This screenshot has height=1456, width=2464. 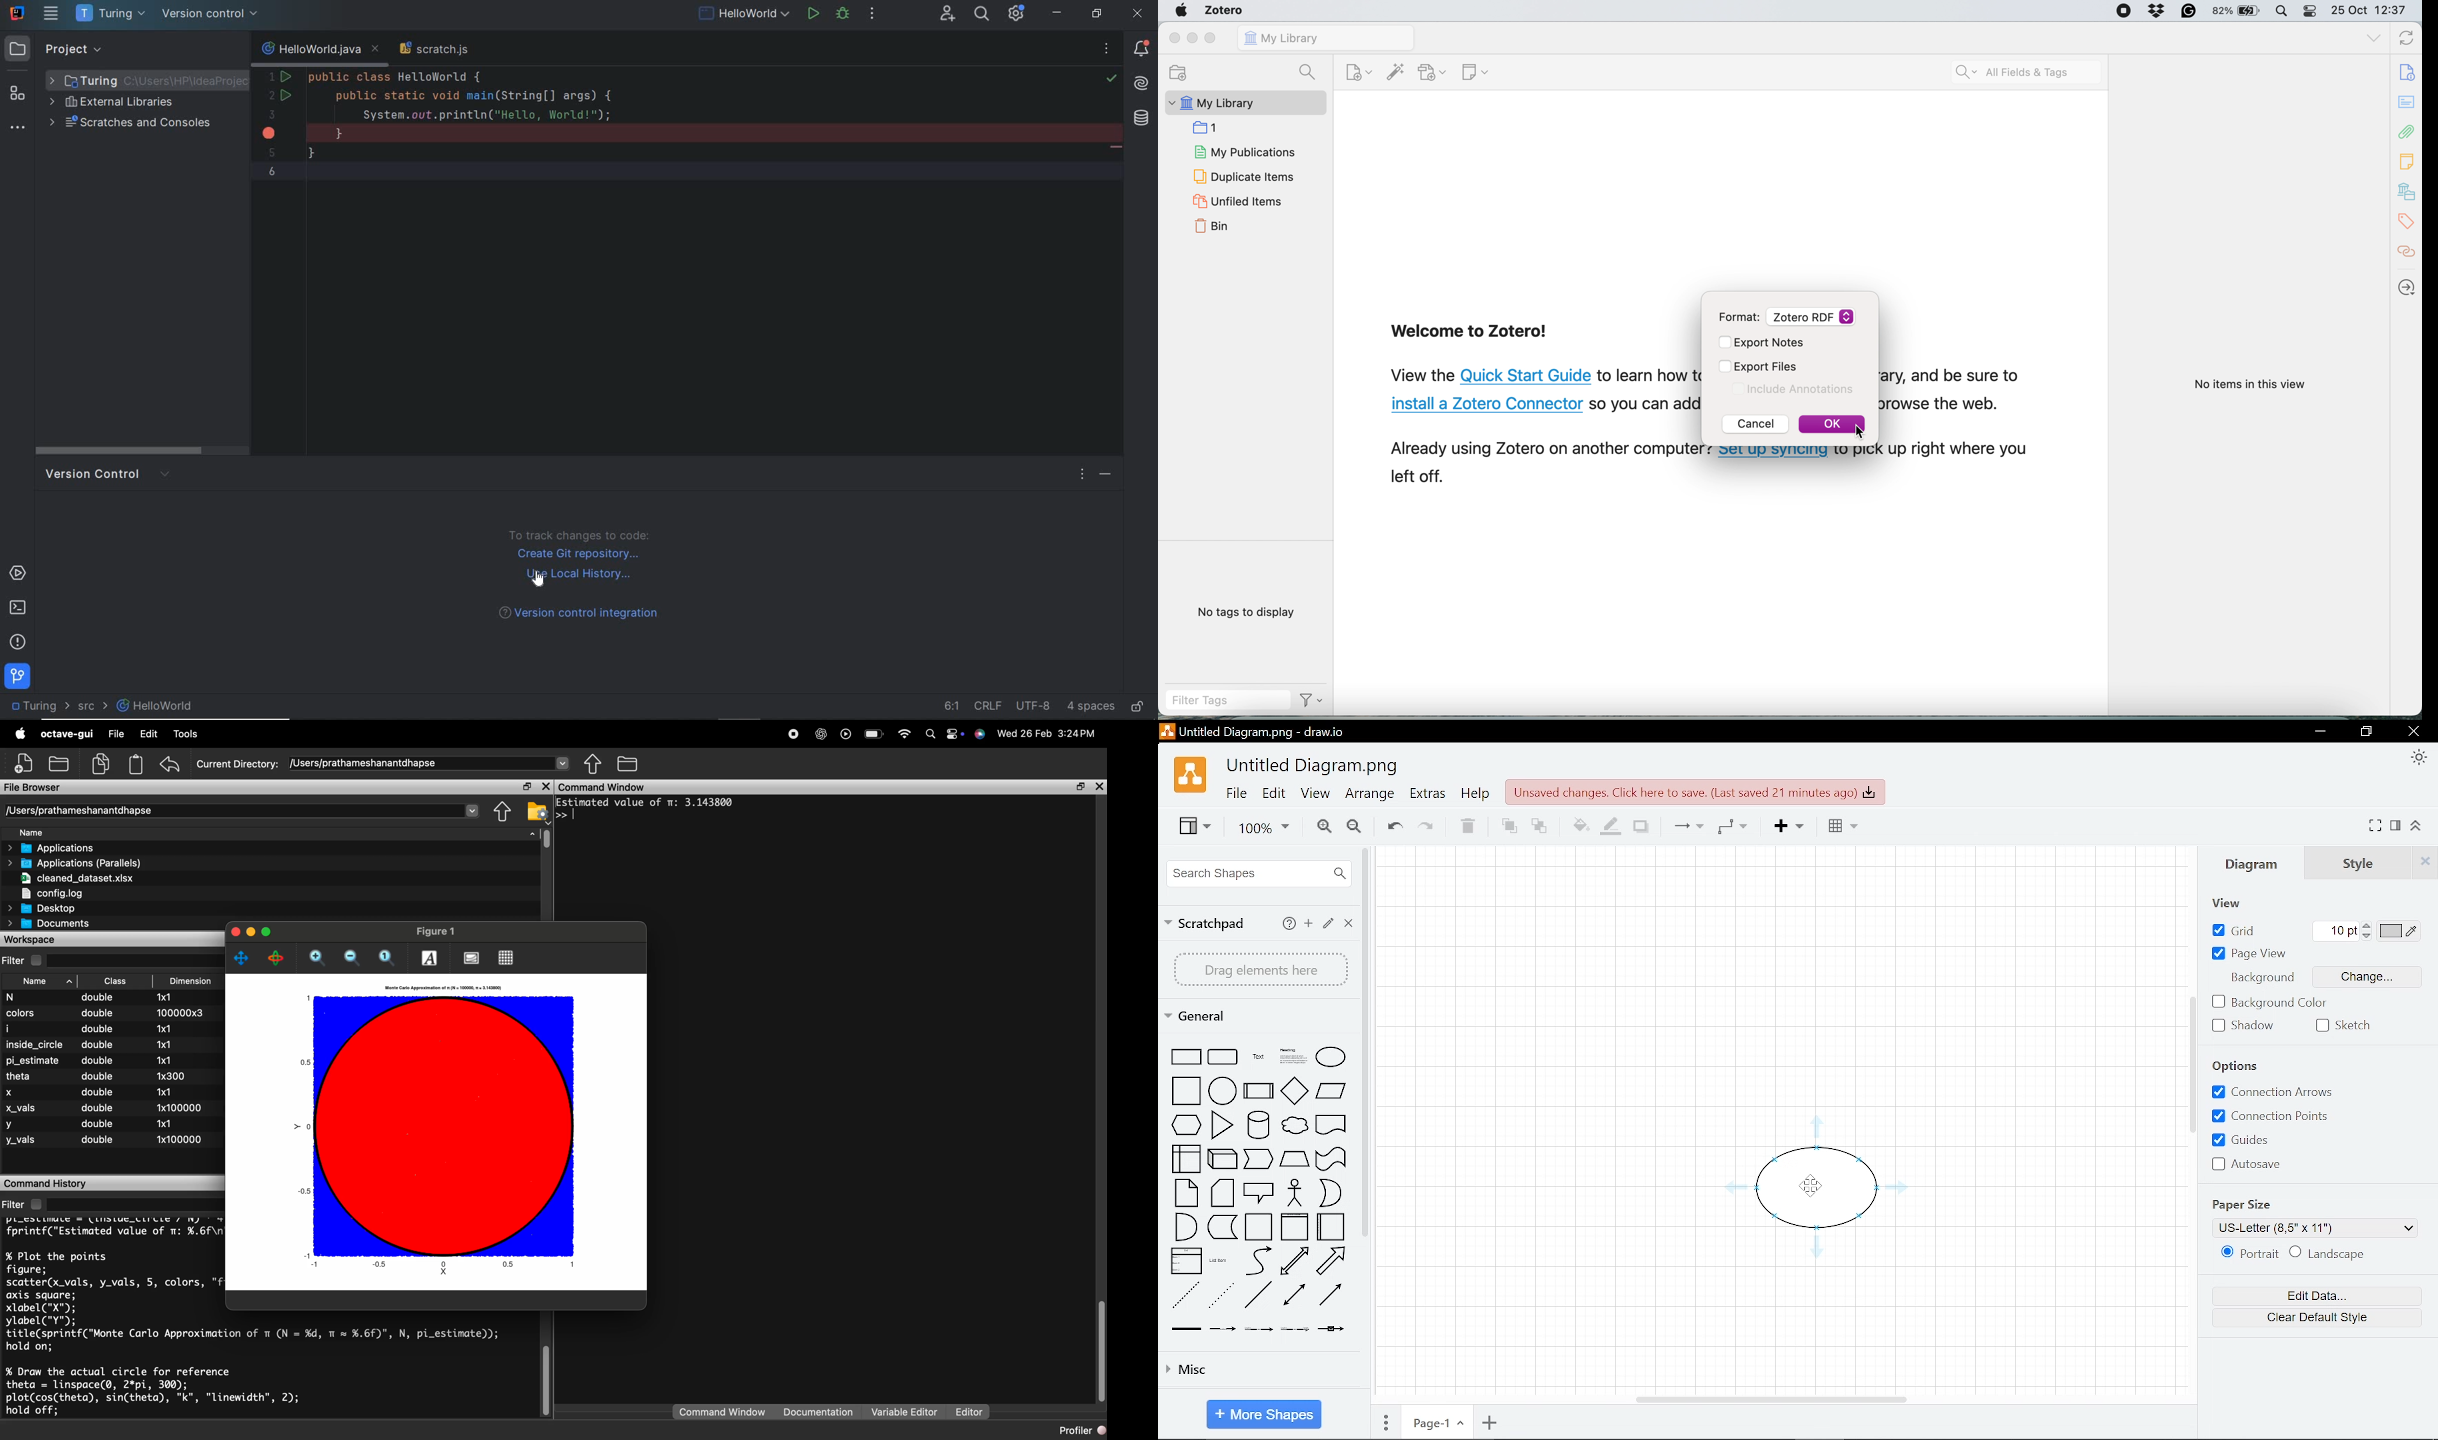 What do you see at coordinates (2231, 929) in the screenshot?
I see `Grid` at bounding box center [2231, 929].